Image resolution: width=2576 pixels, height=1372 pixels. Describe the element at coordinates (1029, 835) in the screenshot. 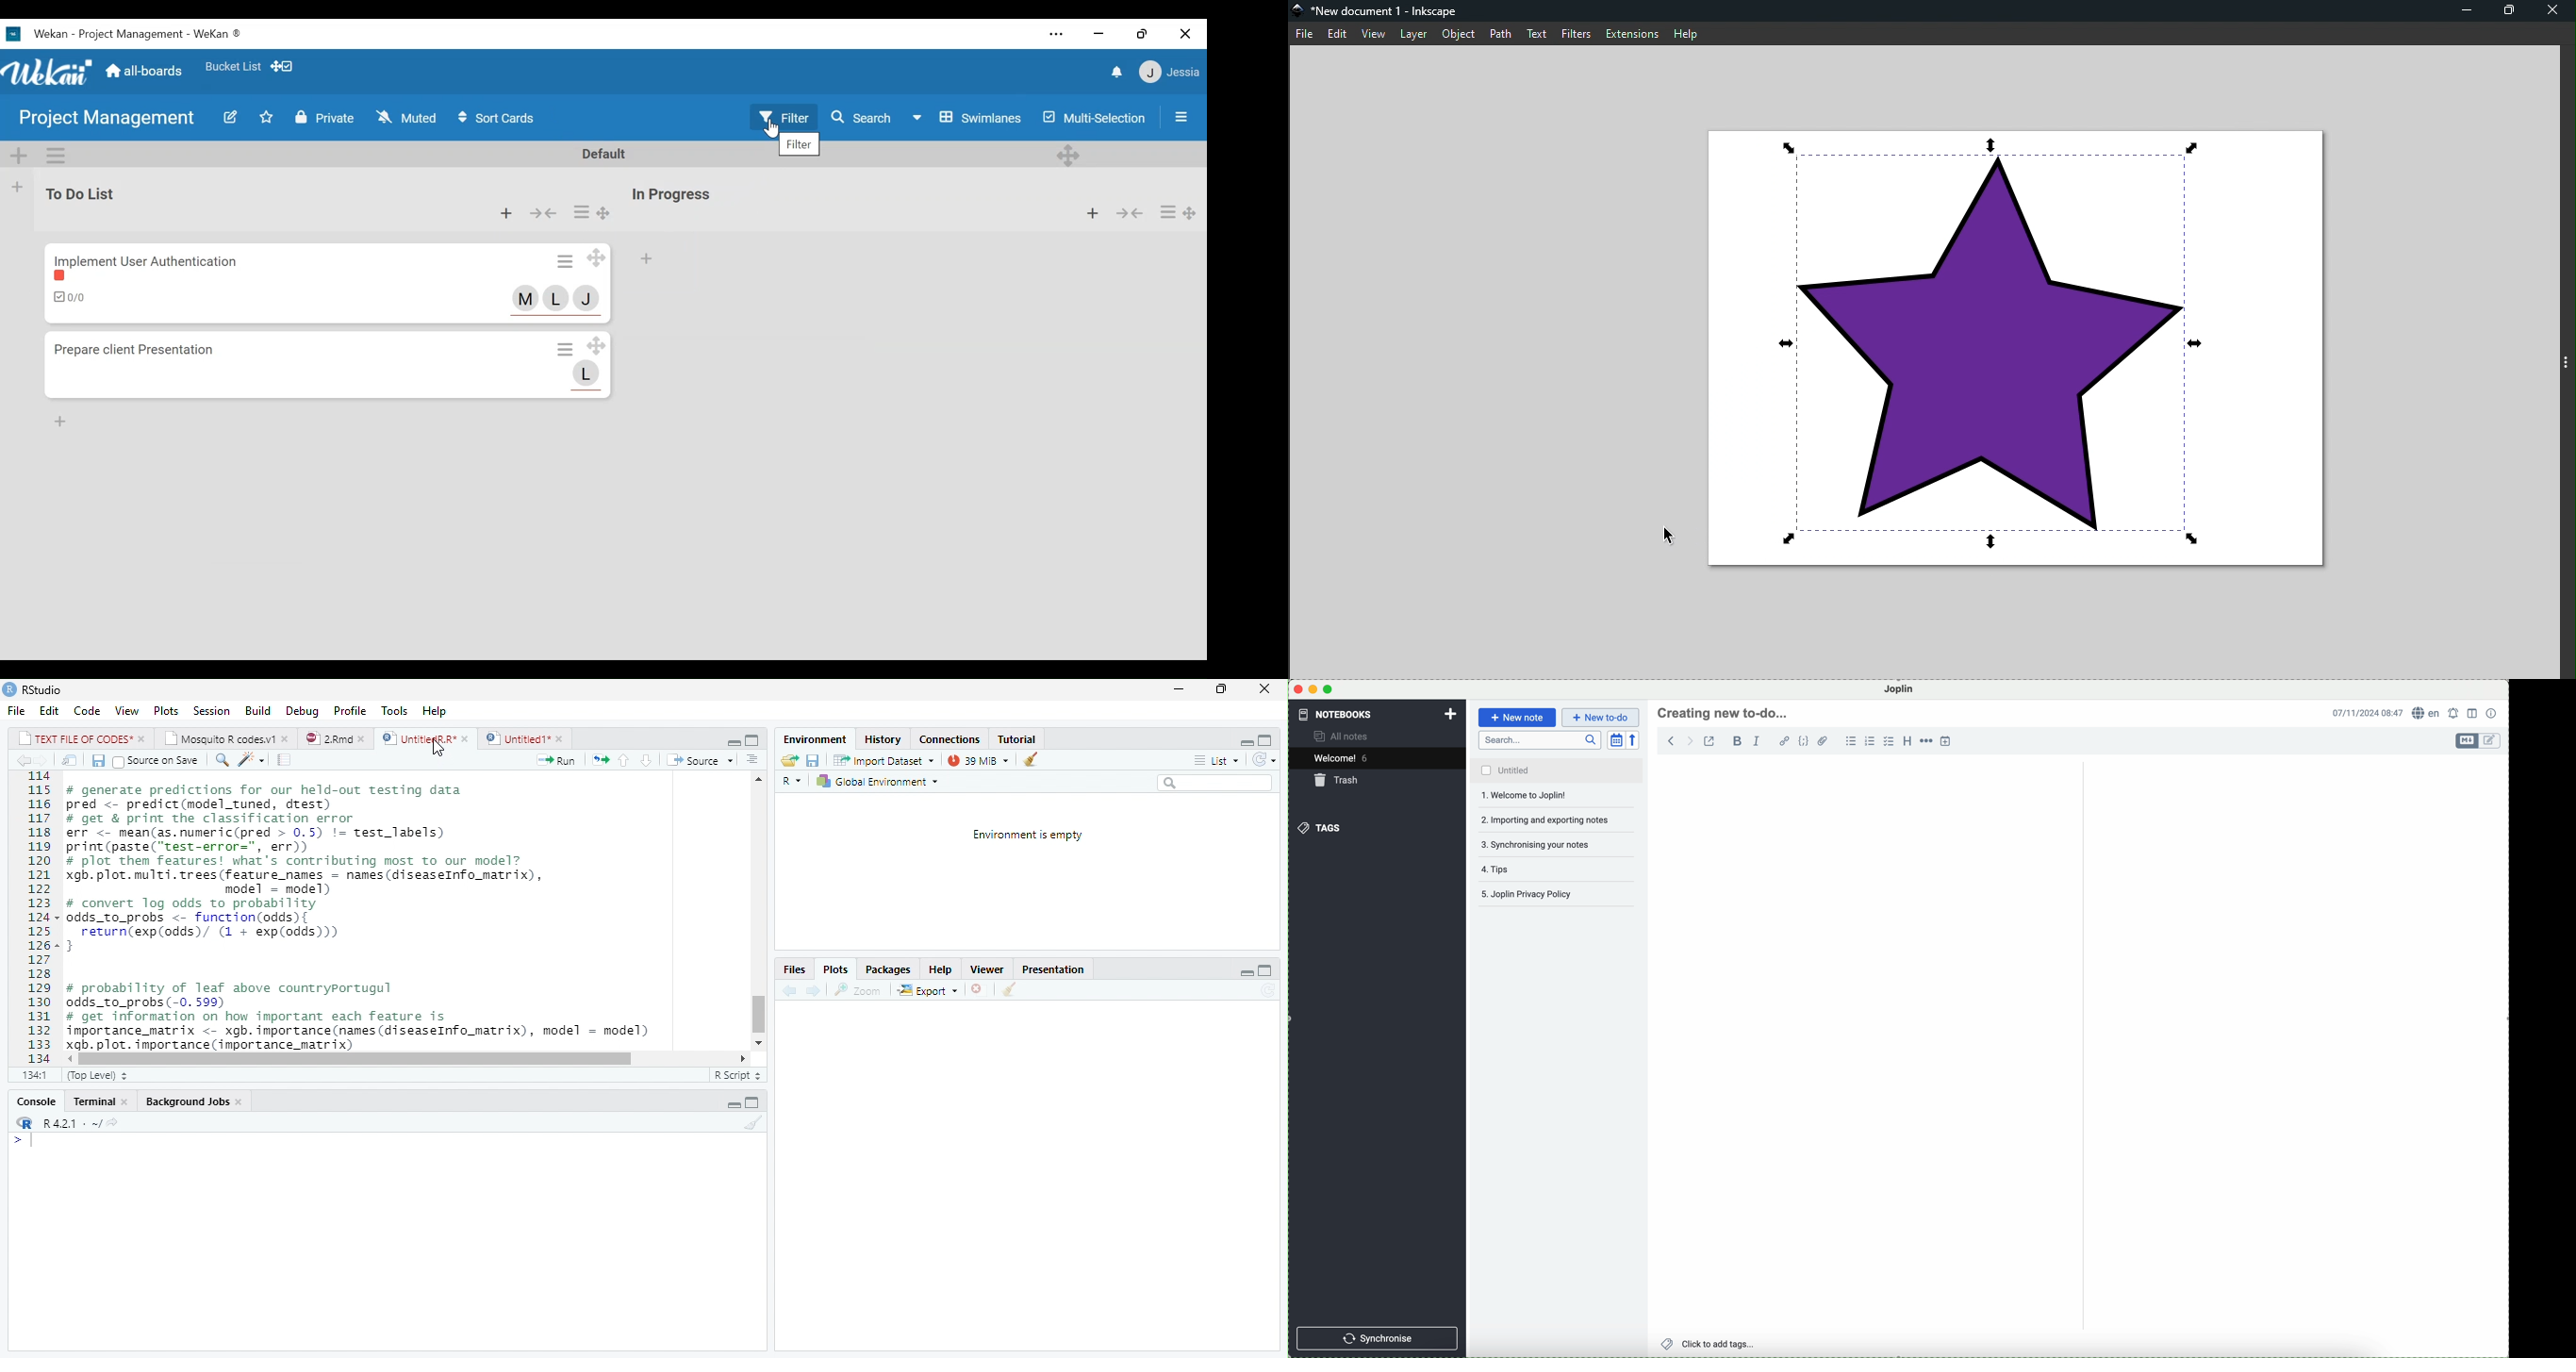

I see `Environment is empty` at that location.